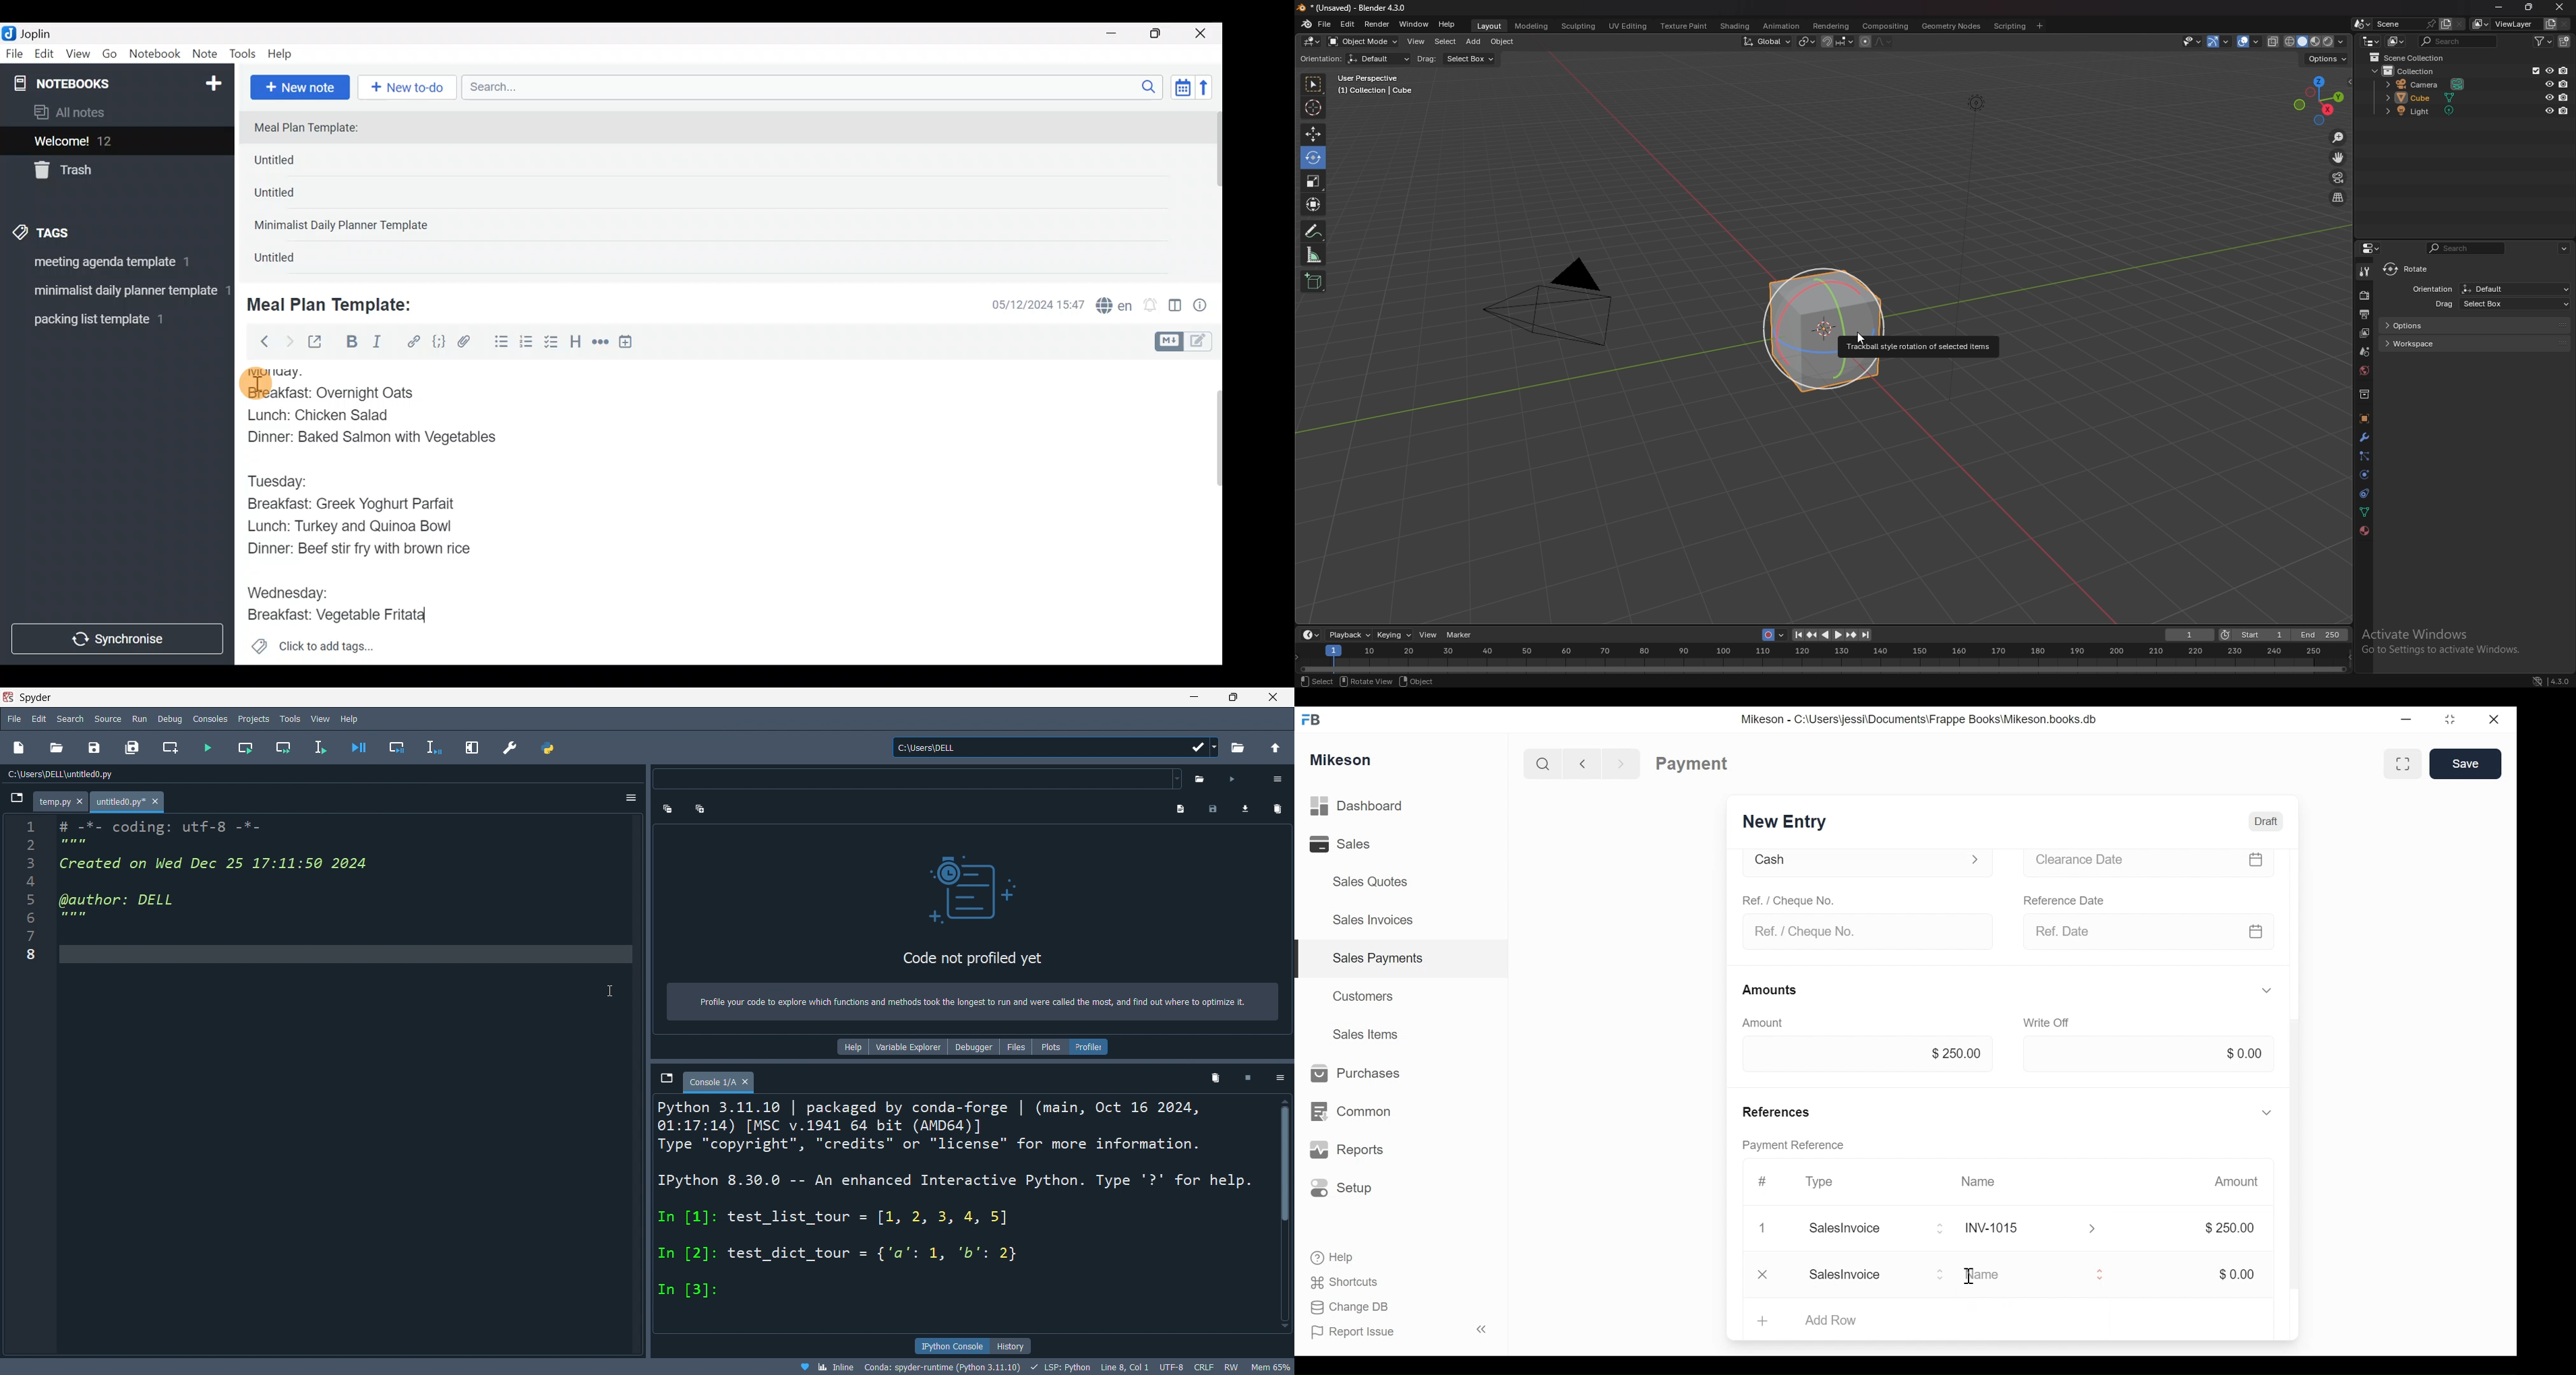 The height and width of the screenshot is (1400, 2576). I want to click on Collapse, so click(1484, 1330).